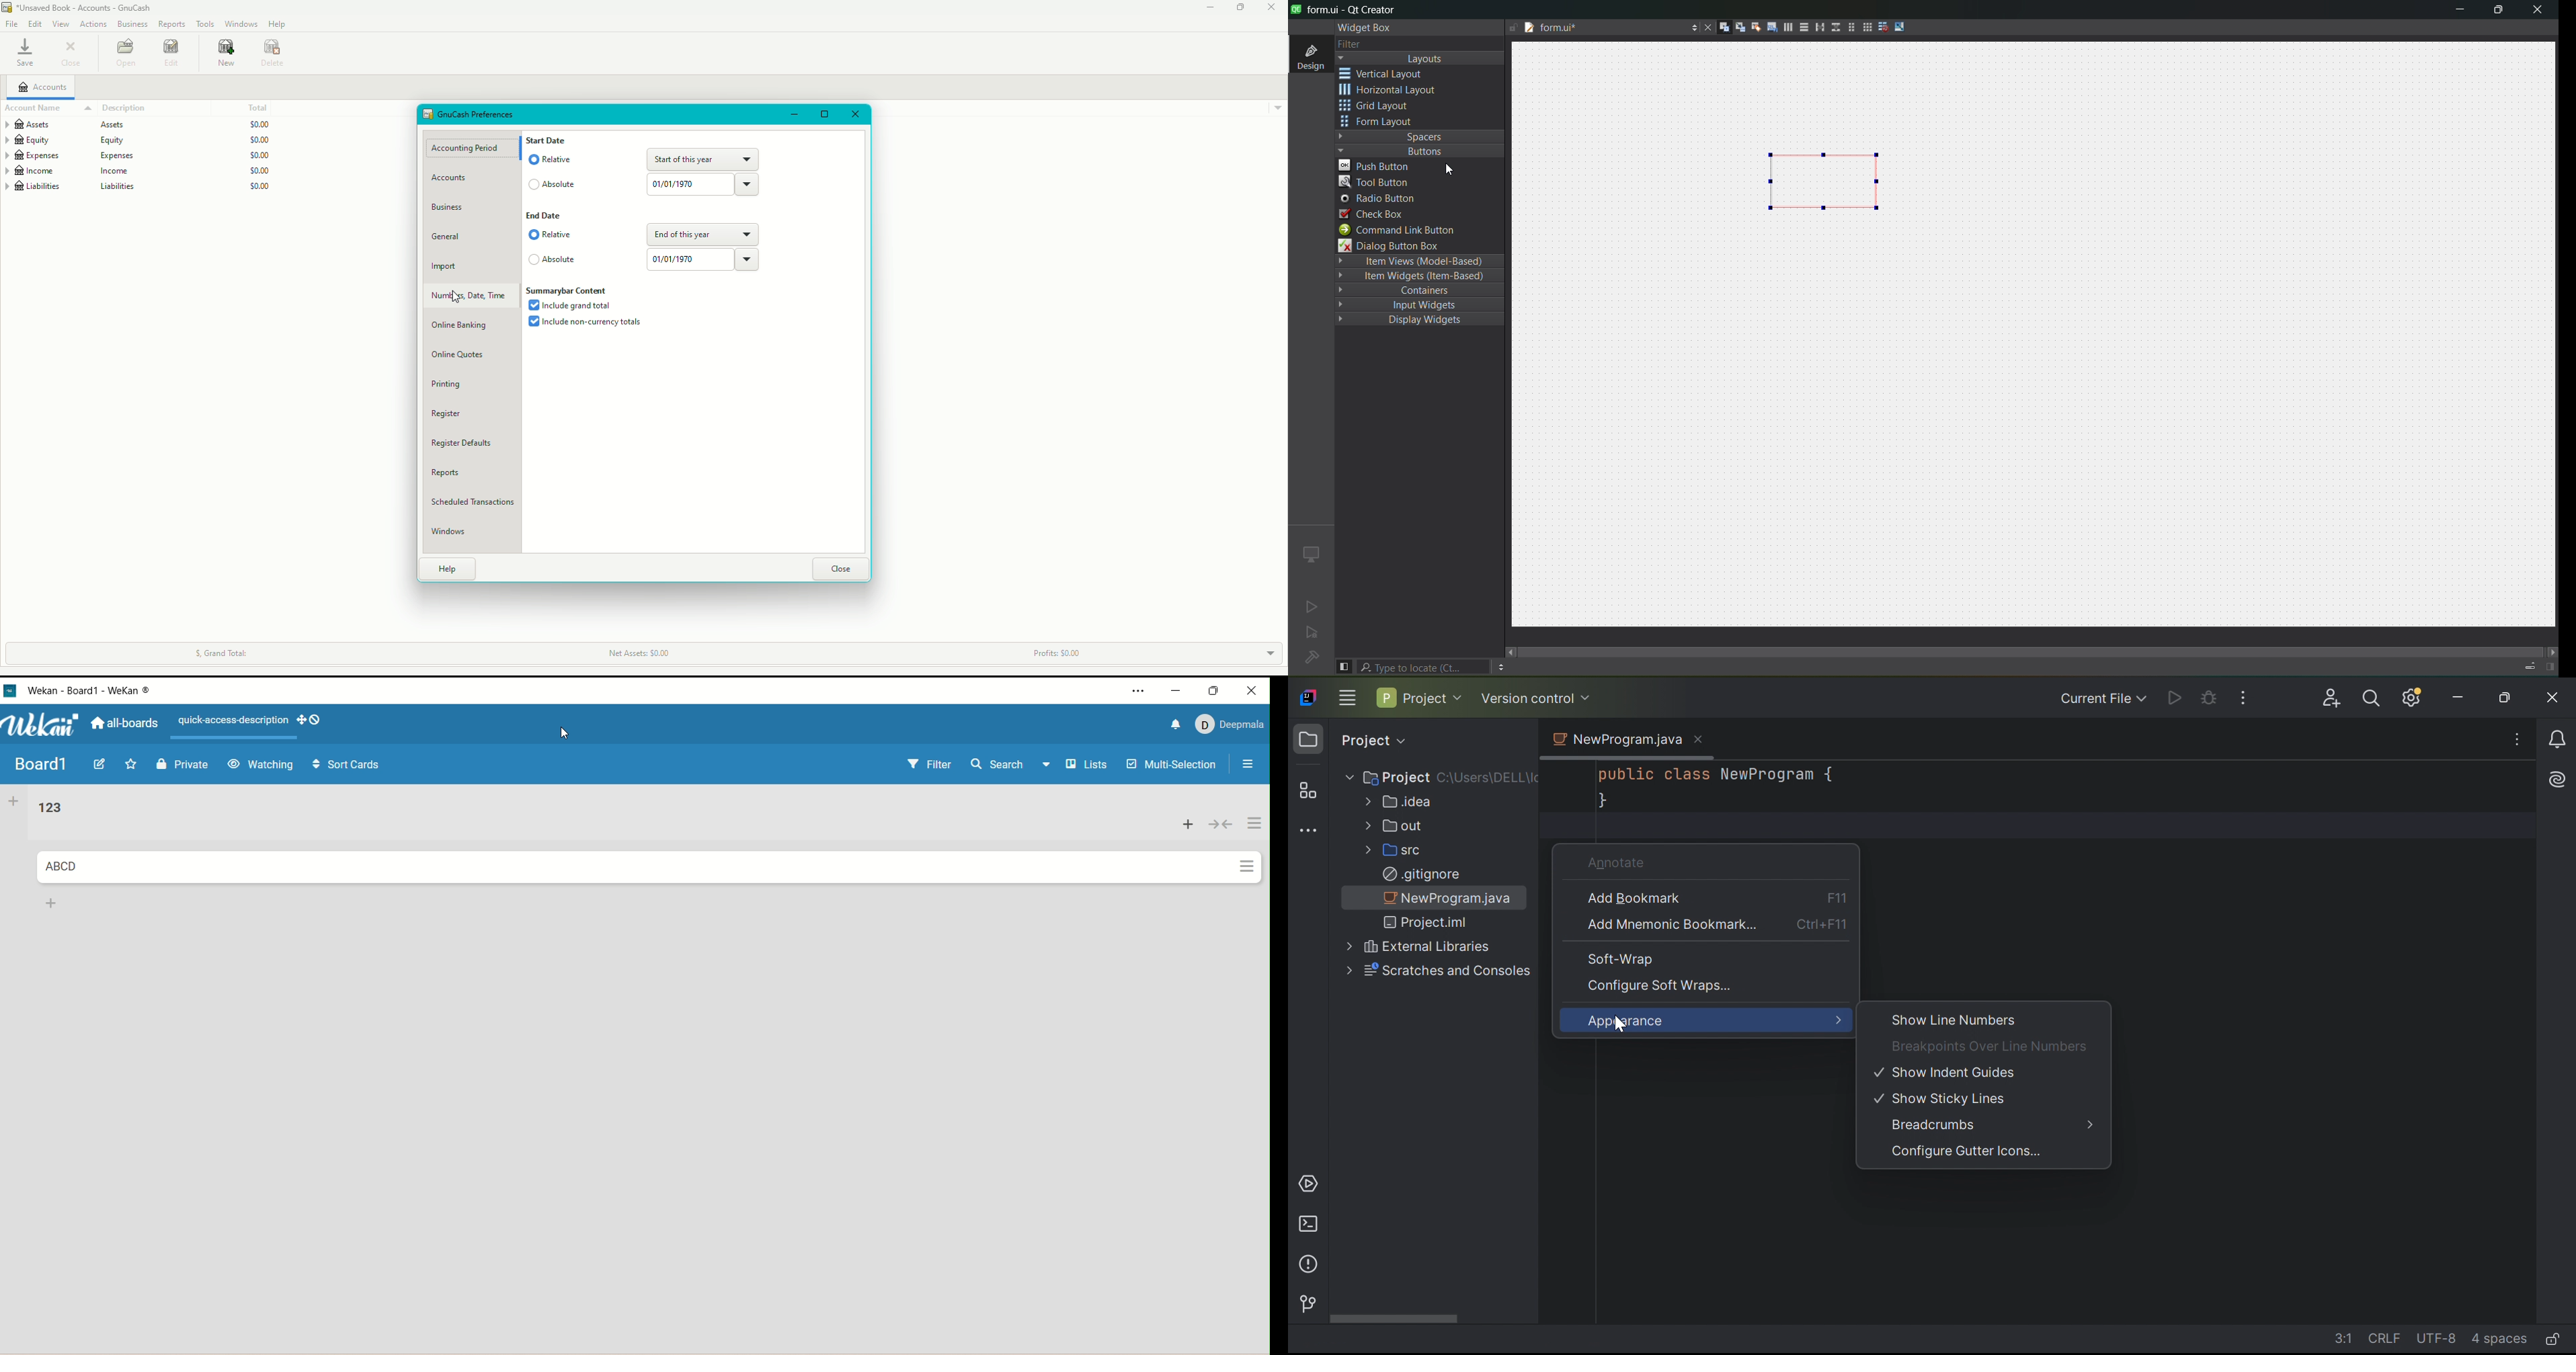  I want to click on Show Sticky Lines, so click(1943, 1101).